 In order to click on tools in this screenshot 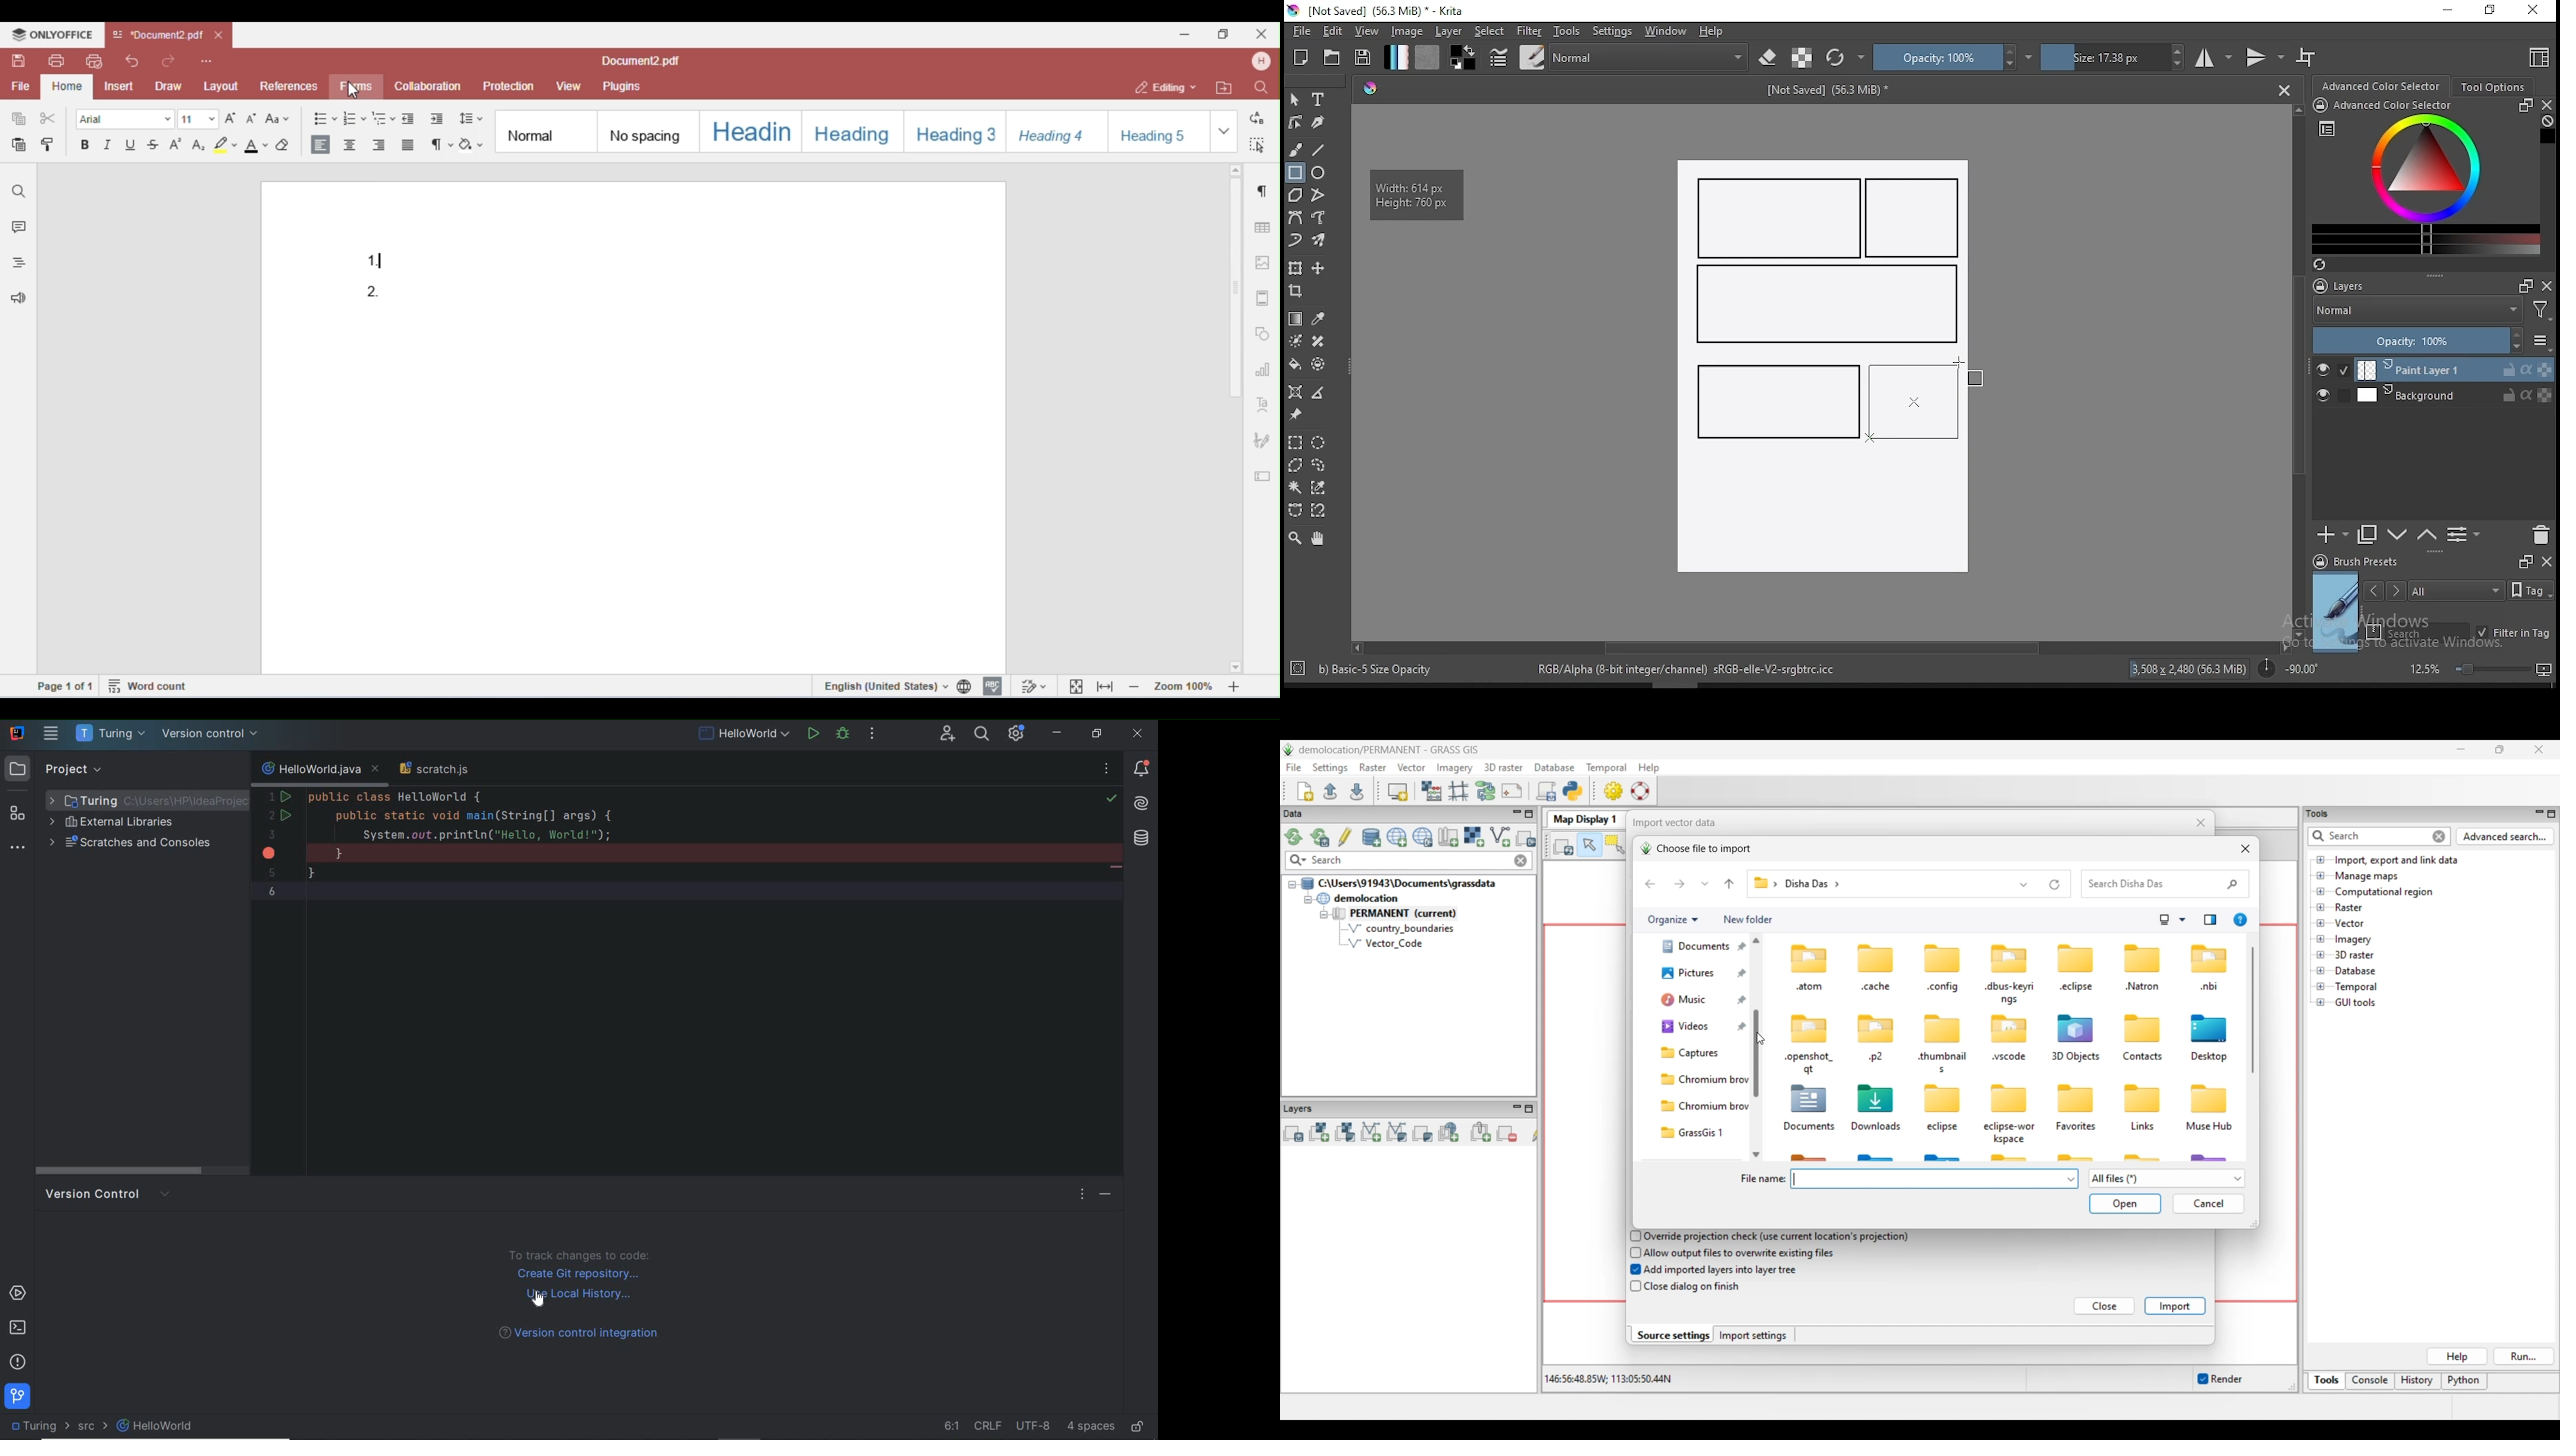, I will do `click(1567, 31)`.